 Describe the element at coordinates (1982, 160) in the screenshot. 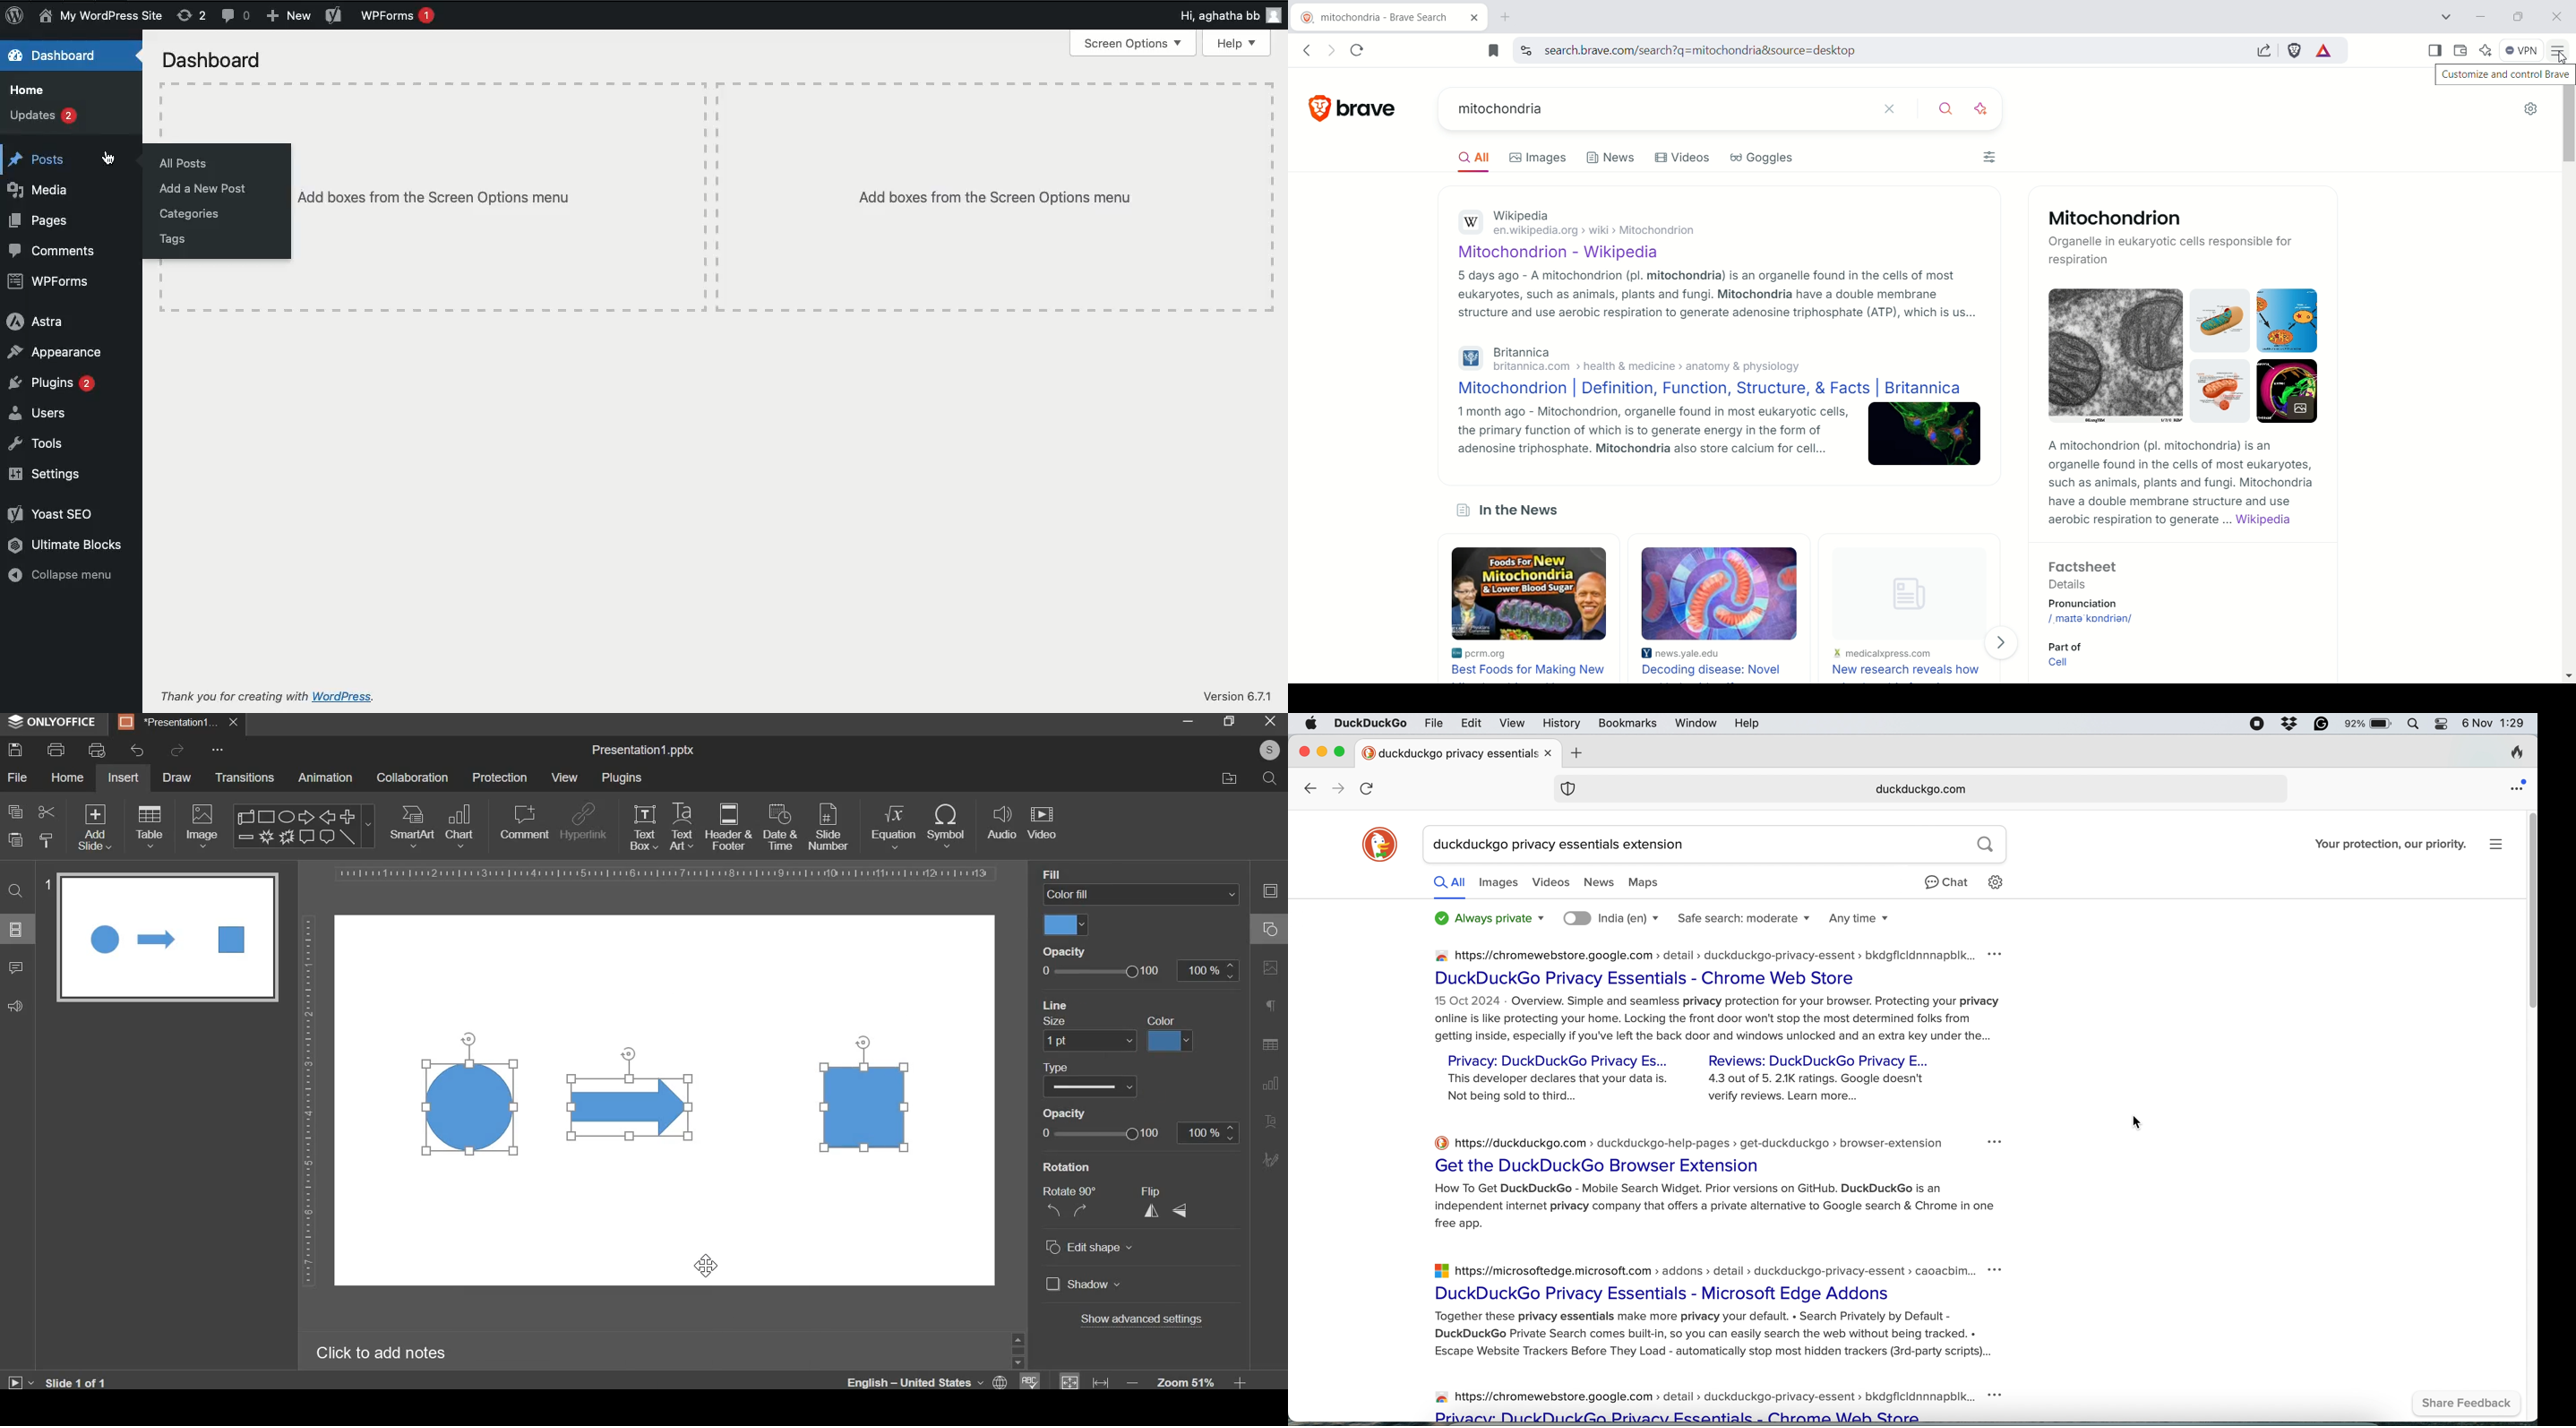

I see `filters` at that location.